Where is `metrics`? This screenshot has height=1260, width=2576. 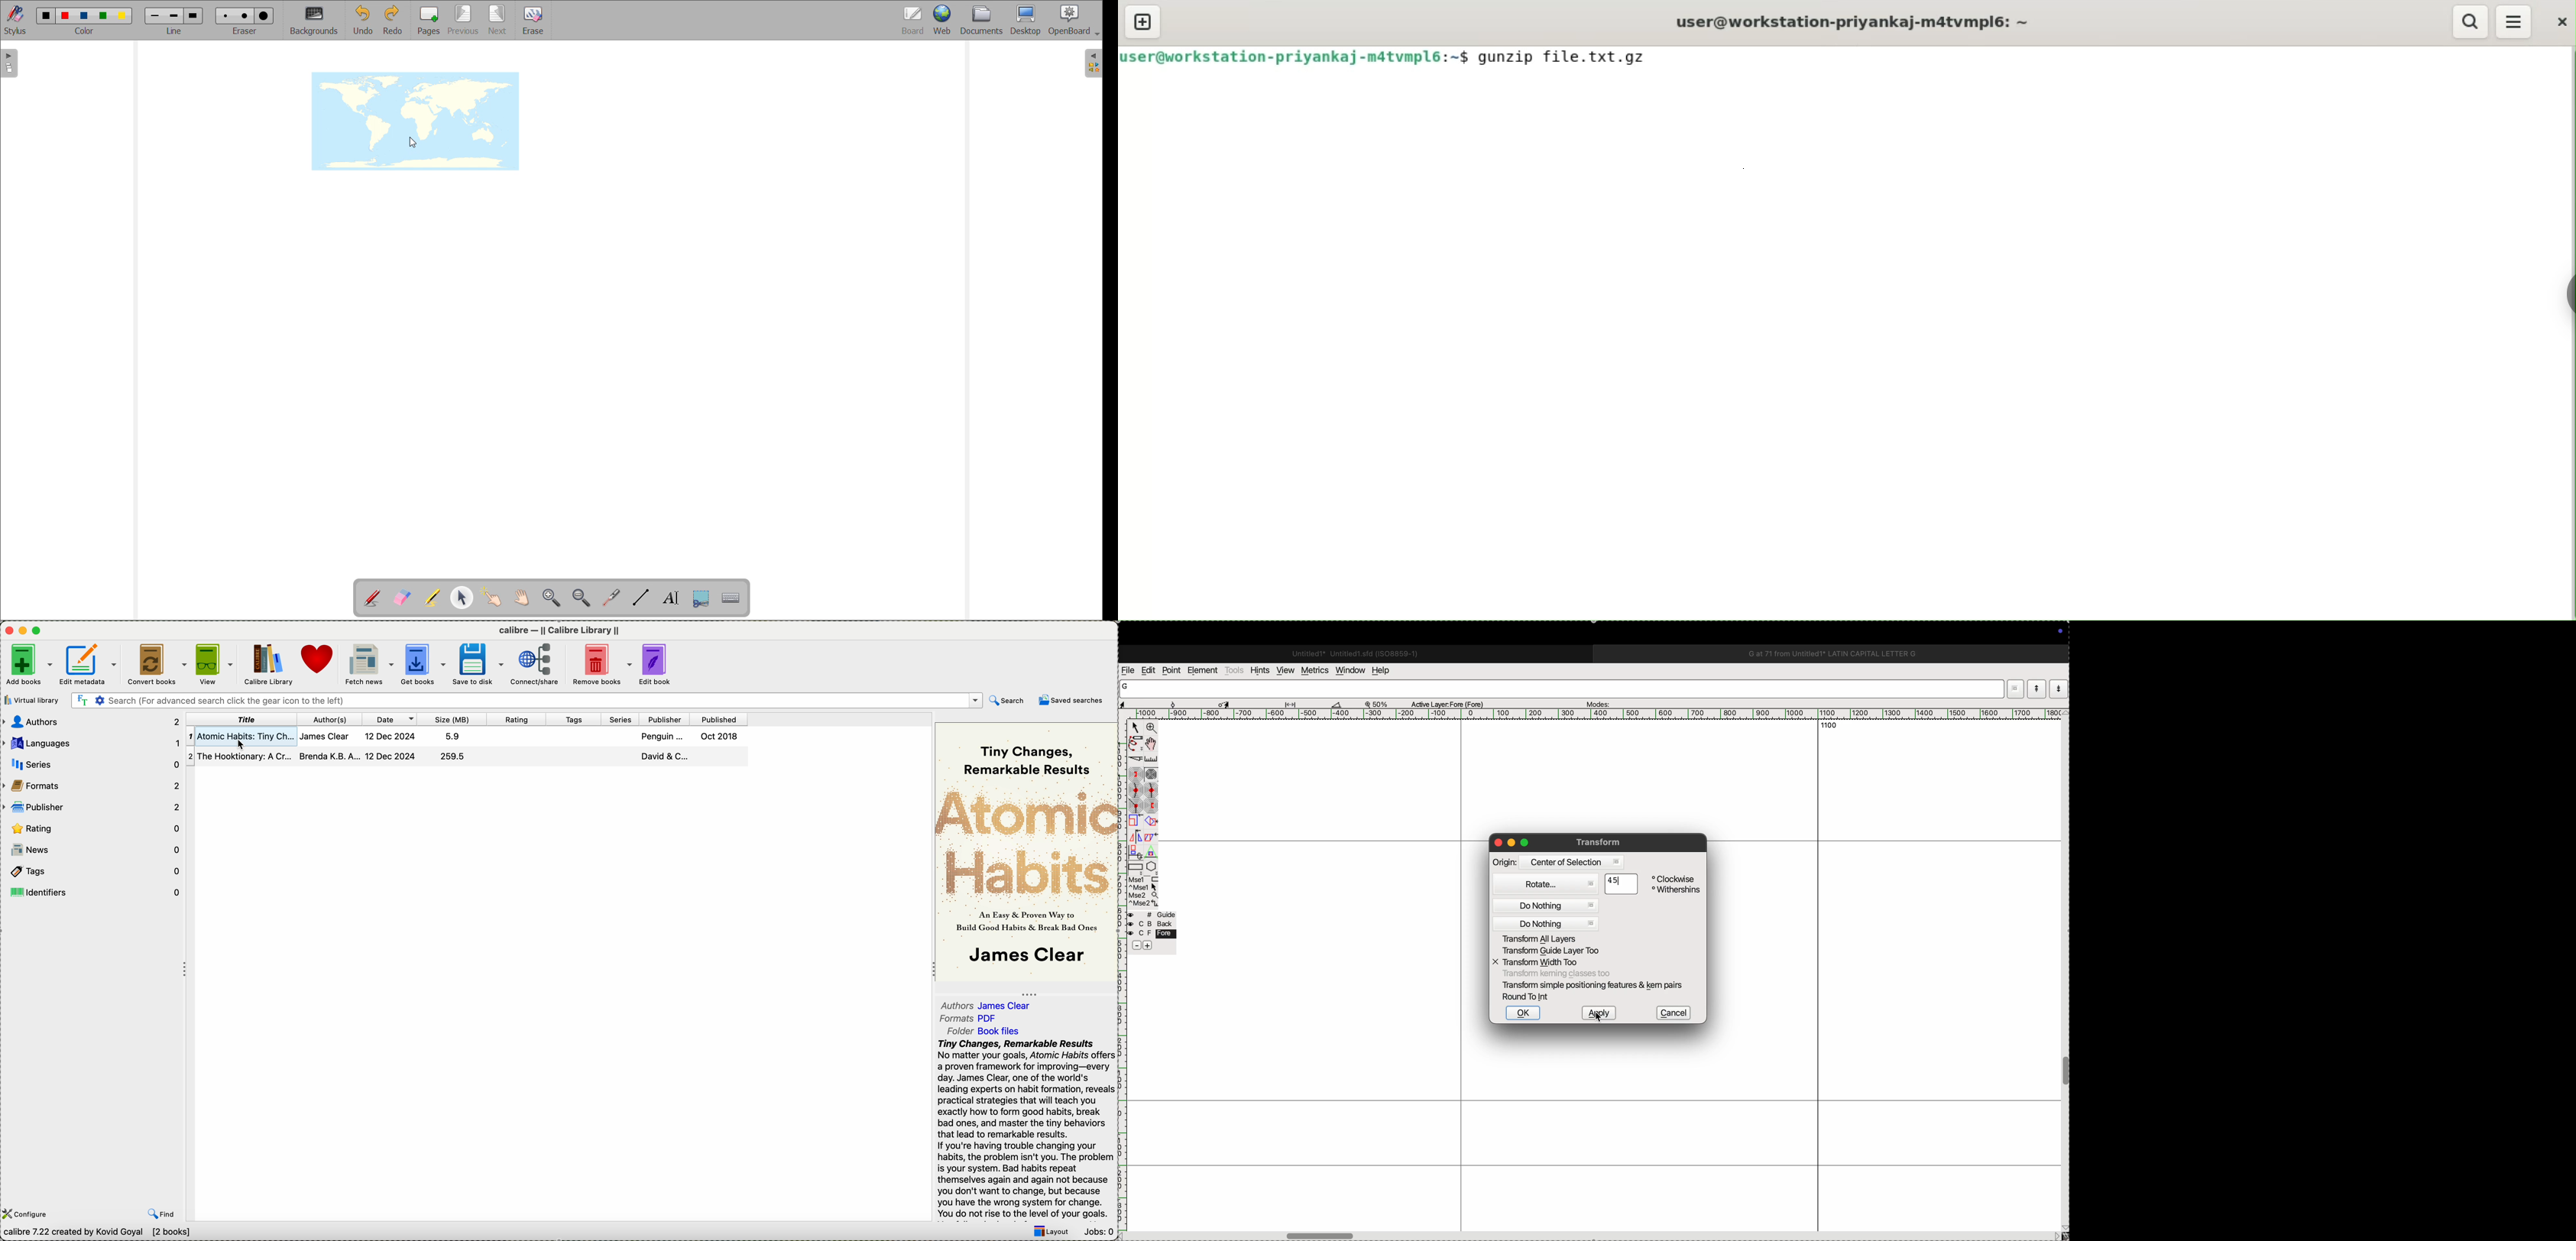
metrics is located at coordinates (1316, 670).